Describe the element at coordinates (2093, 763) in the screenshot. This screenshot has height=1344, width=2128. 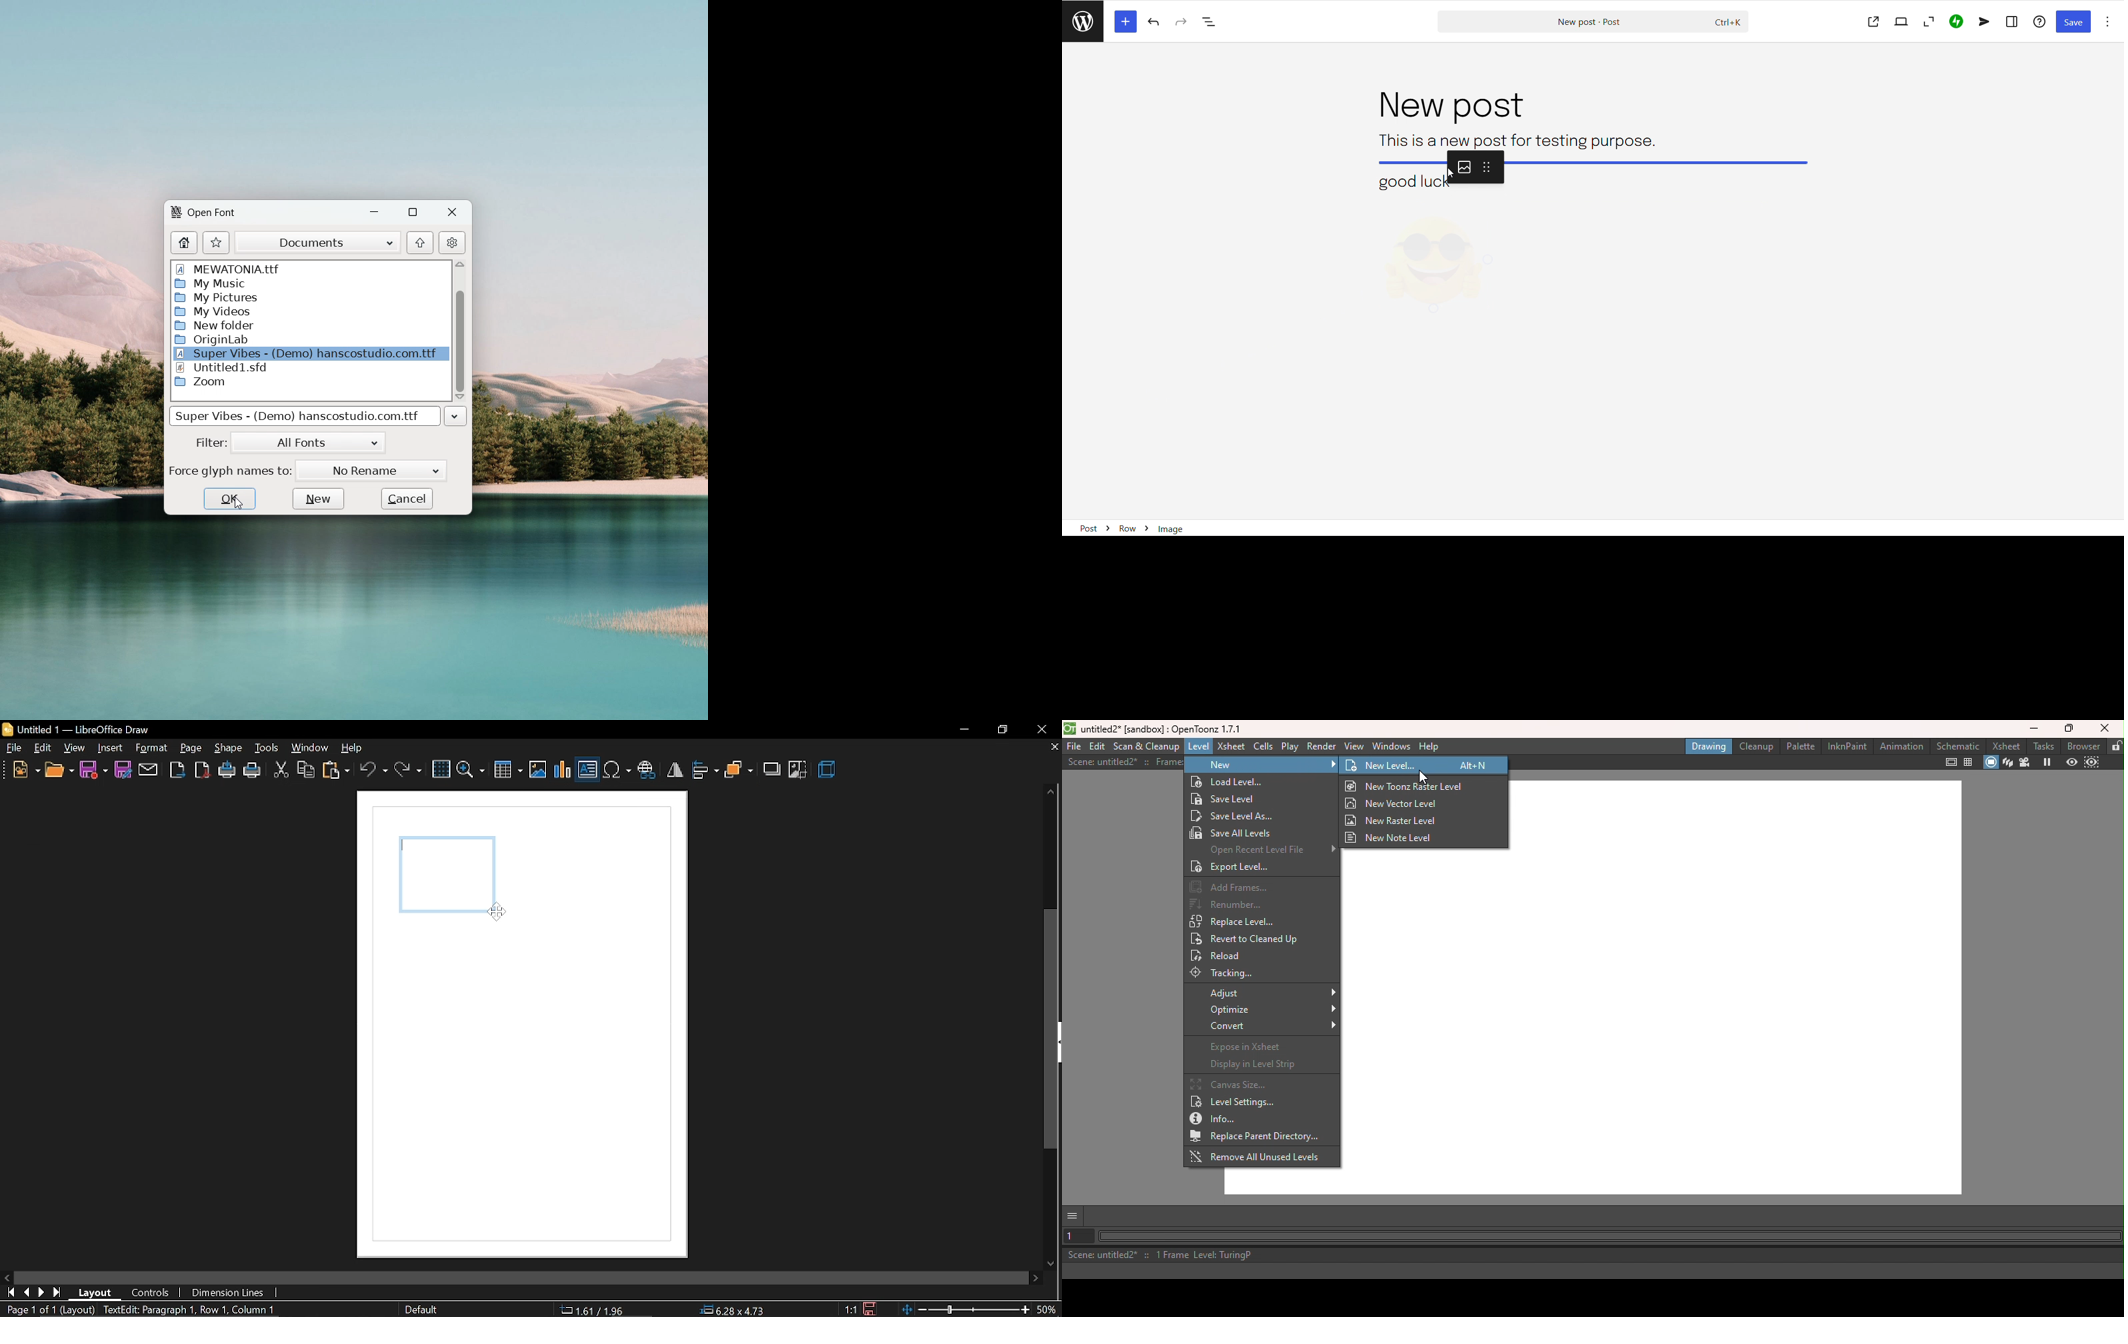
I see `Sub-camera preview` at that location.